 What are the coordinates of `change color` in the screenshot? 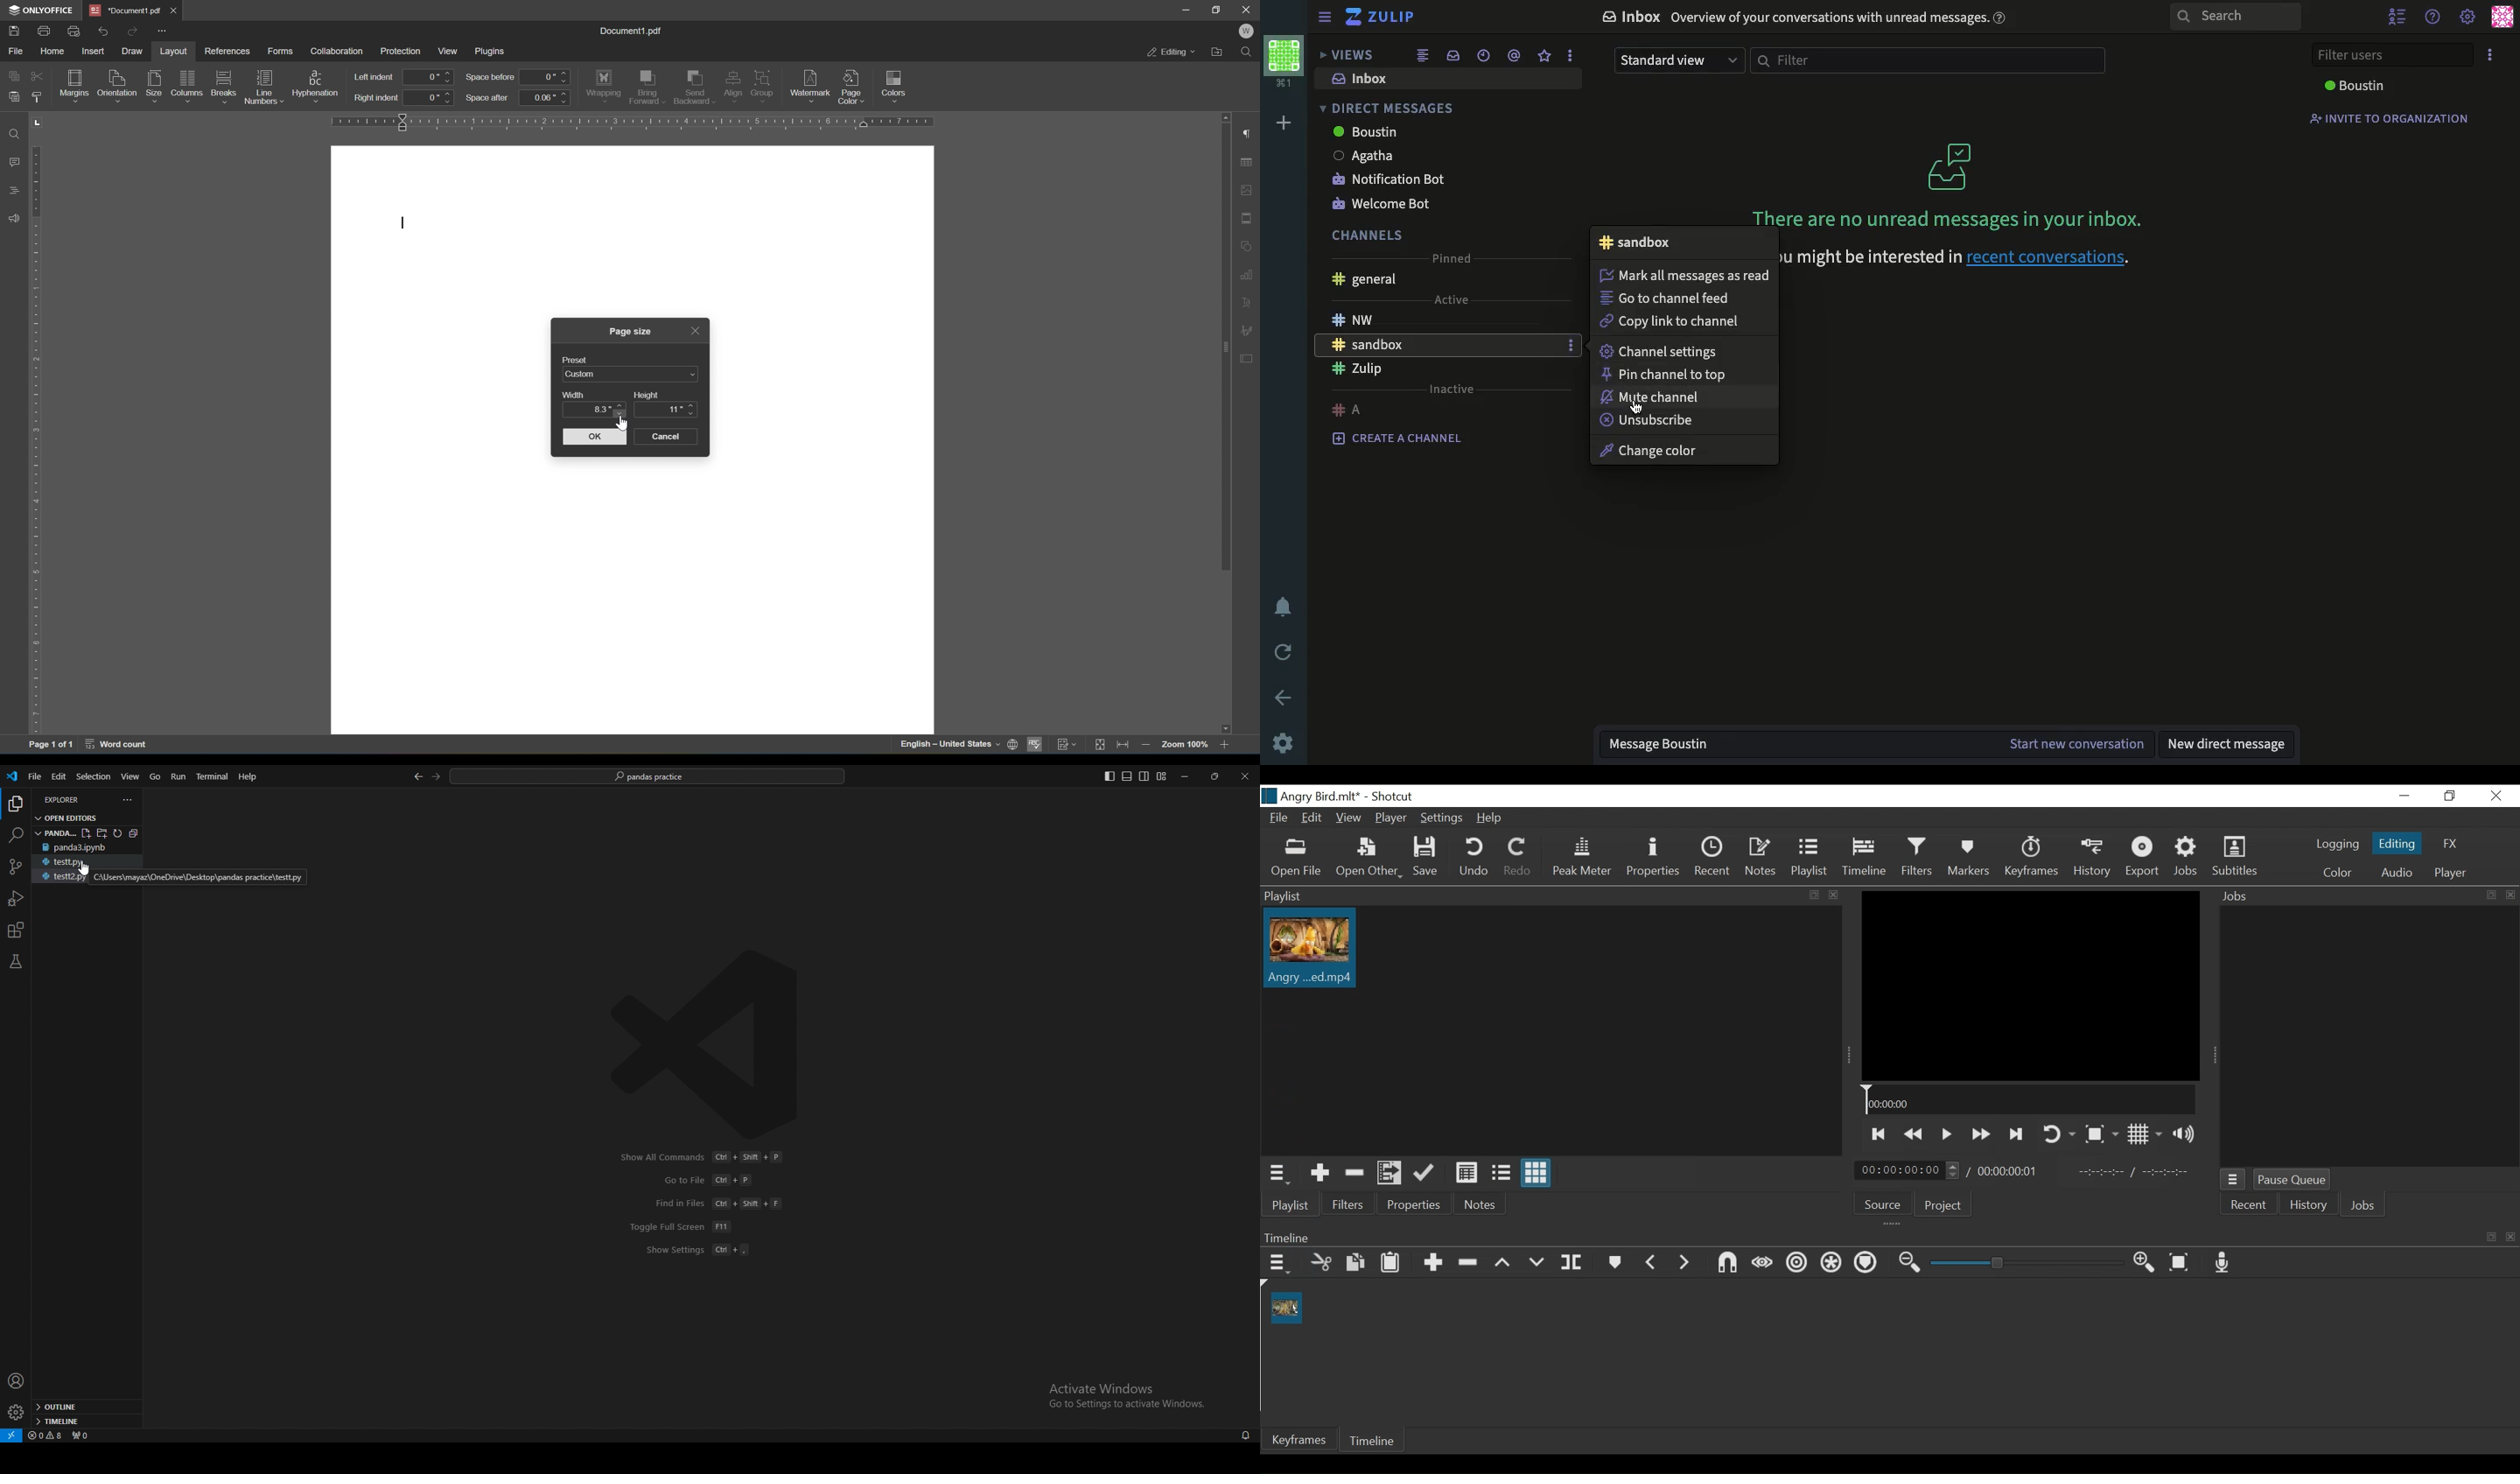 It's located at (1650, 452).